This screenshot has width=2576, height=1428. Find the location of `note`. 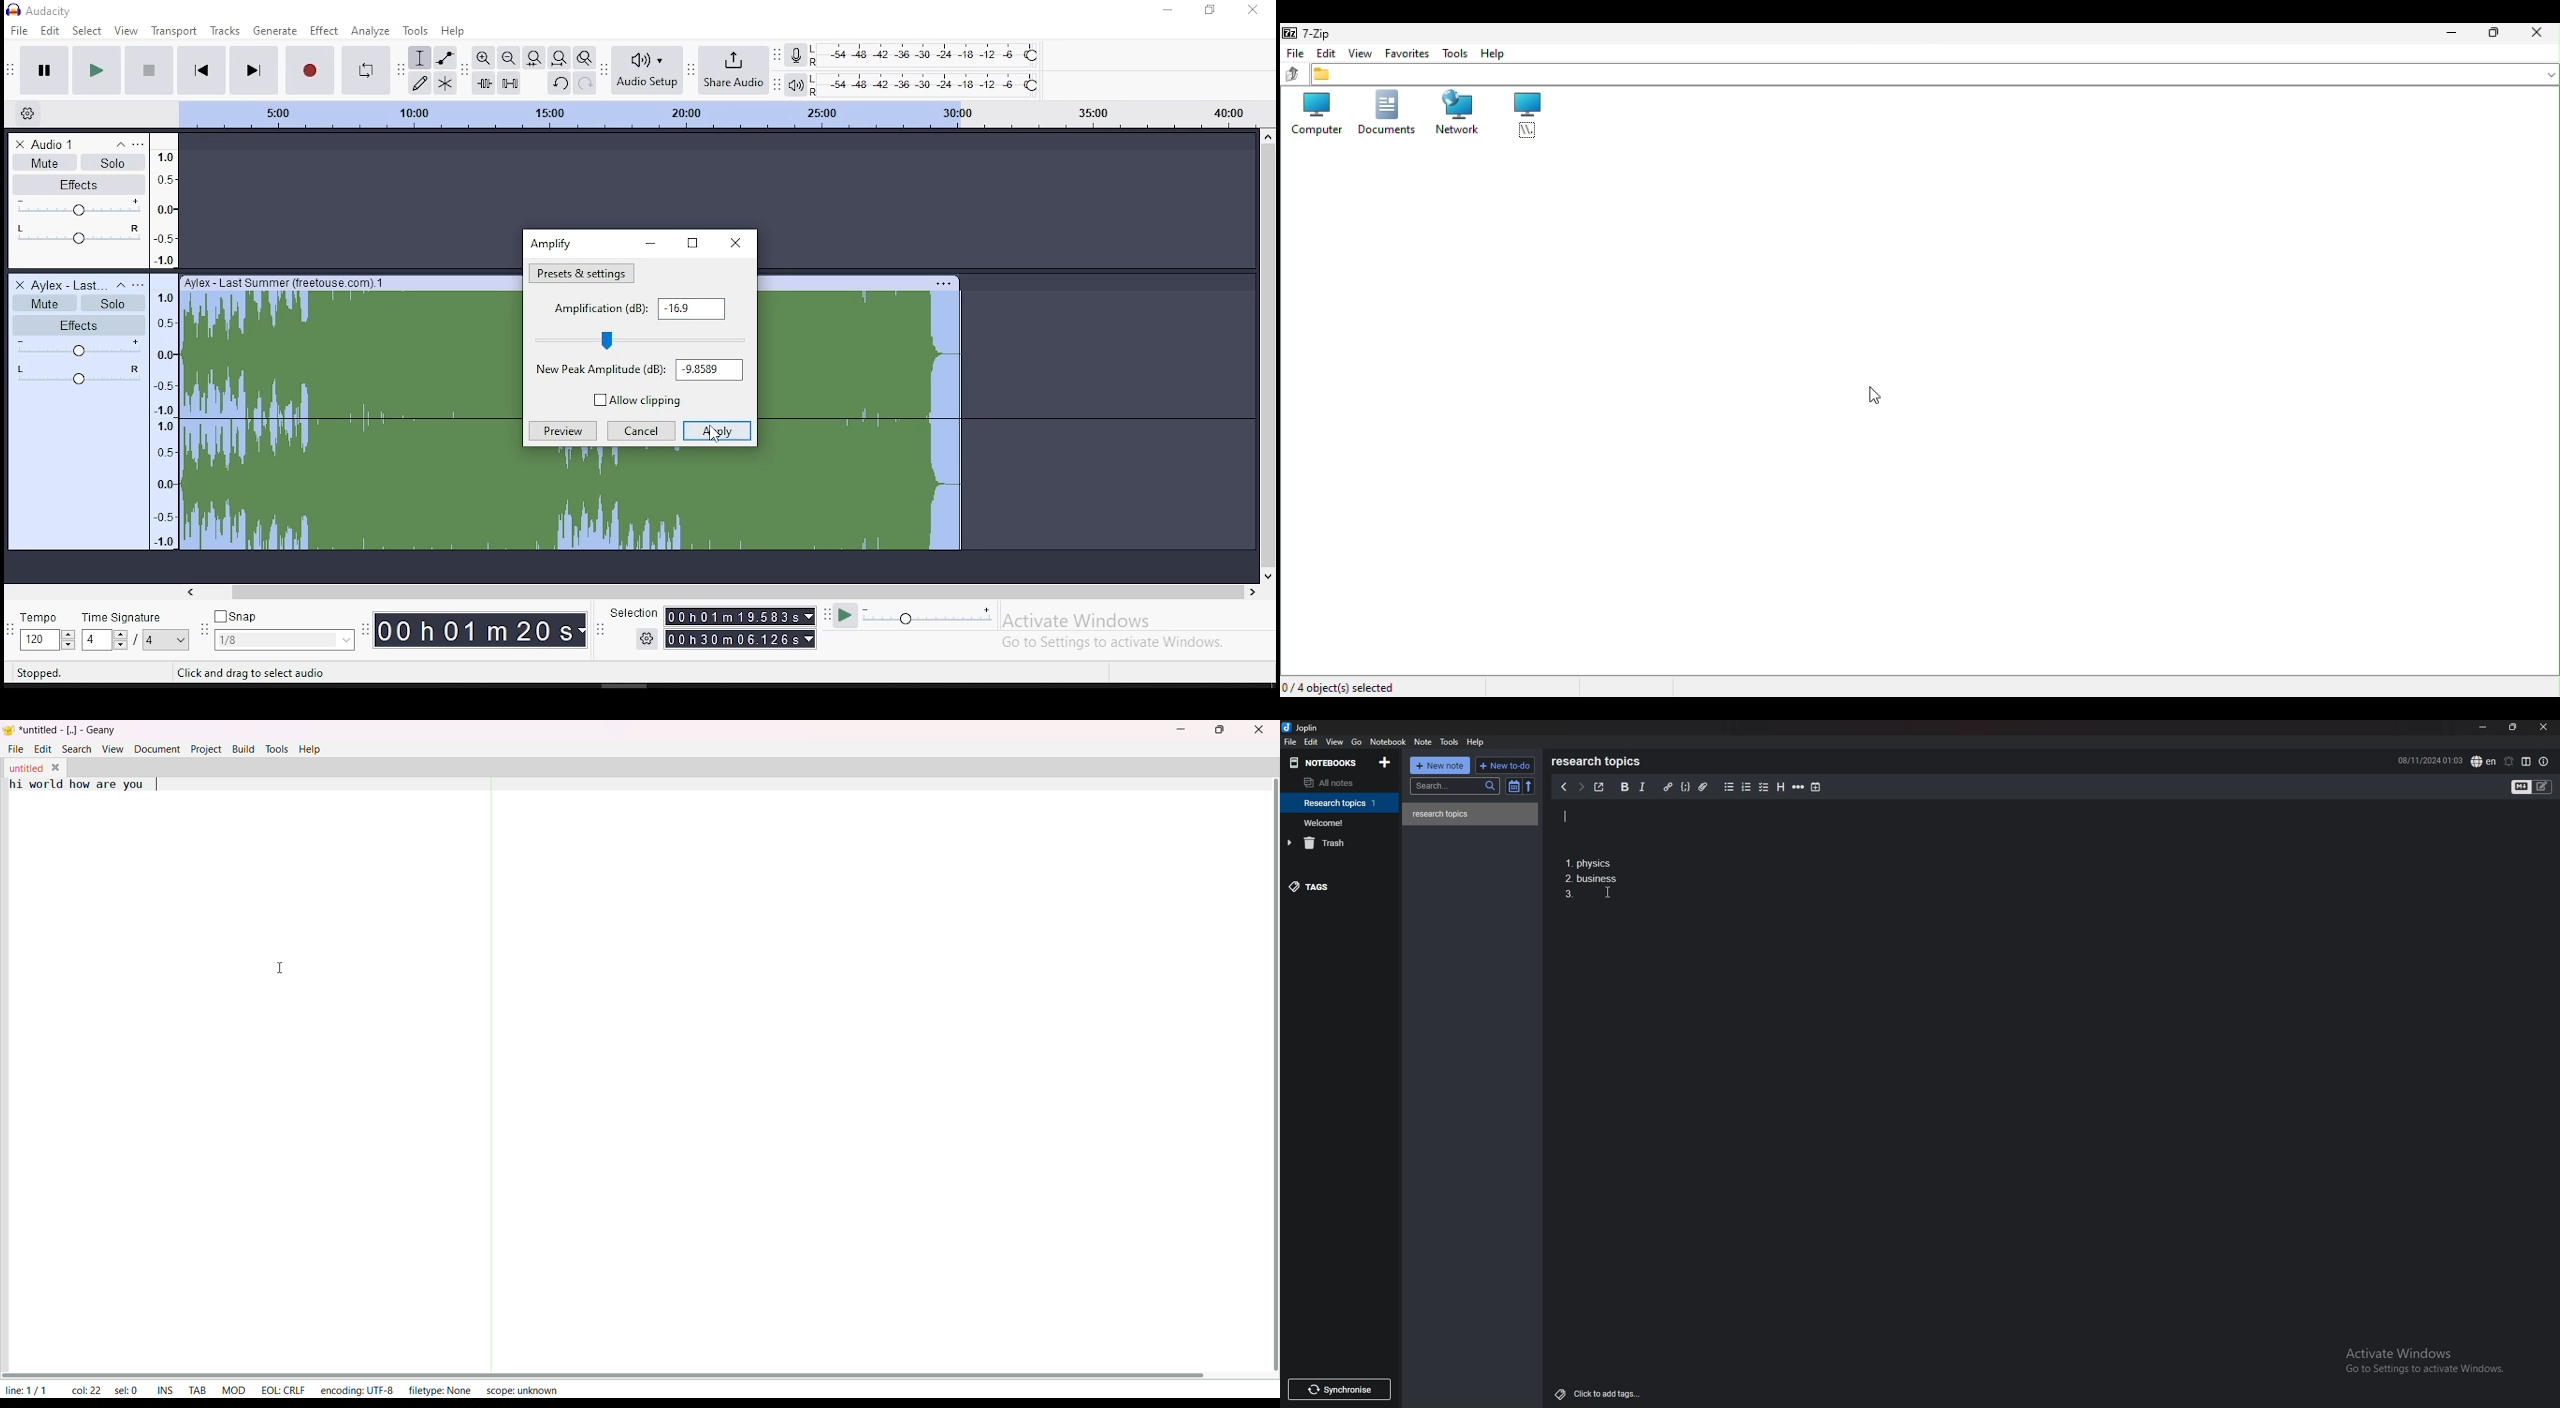

note is located at coordinates (1423, 742).